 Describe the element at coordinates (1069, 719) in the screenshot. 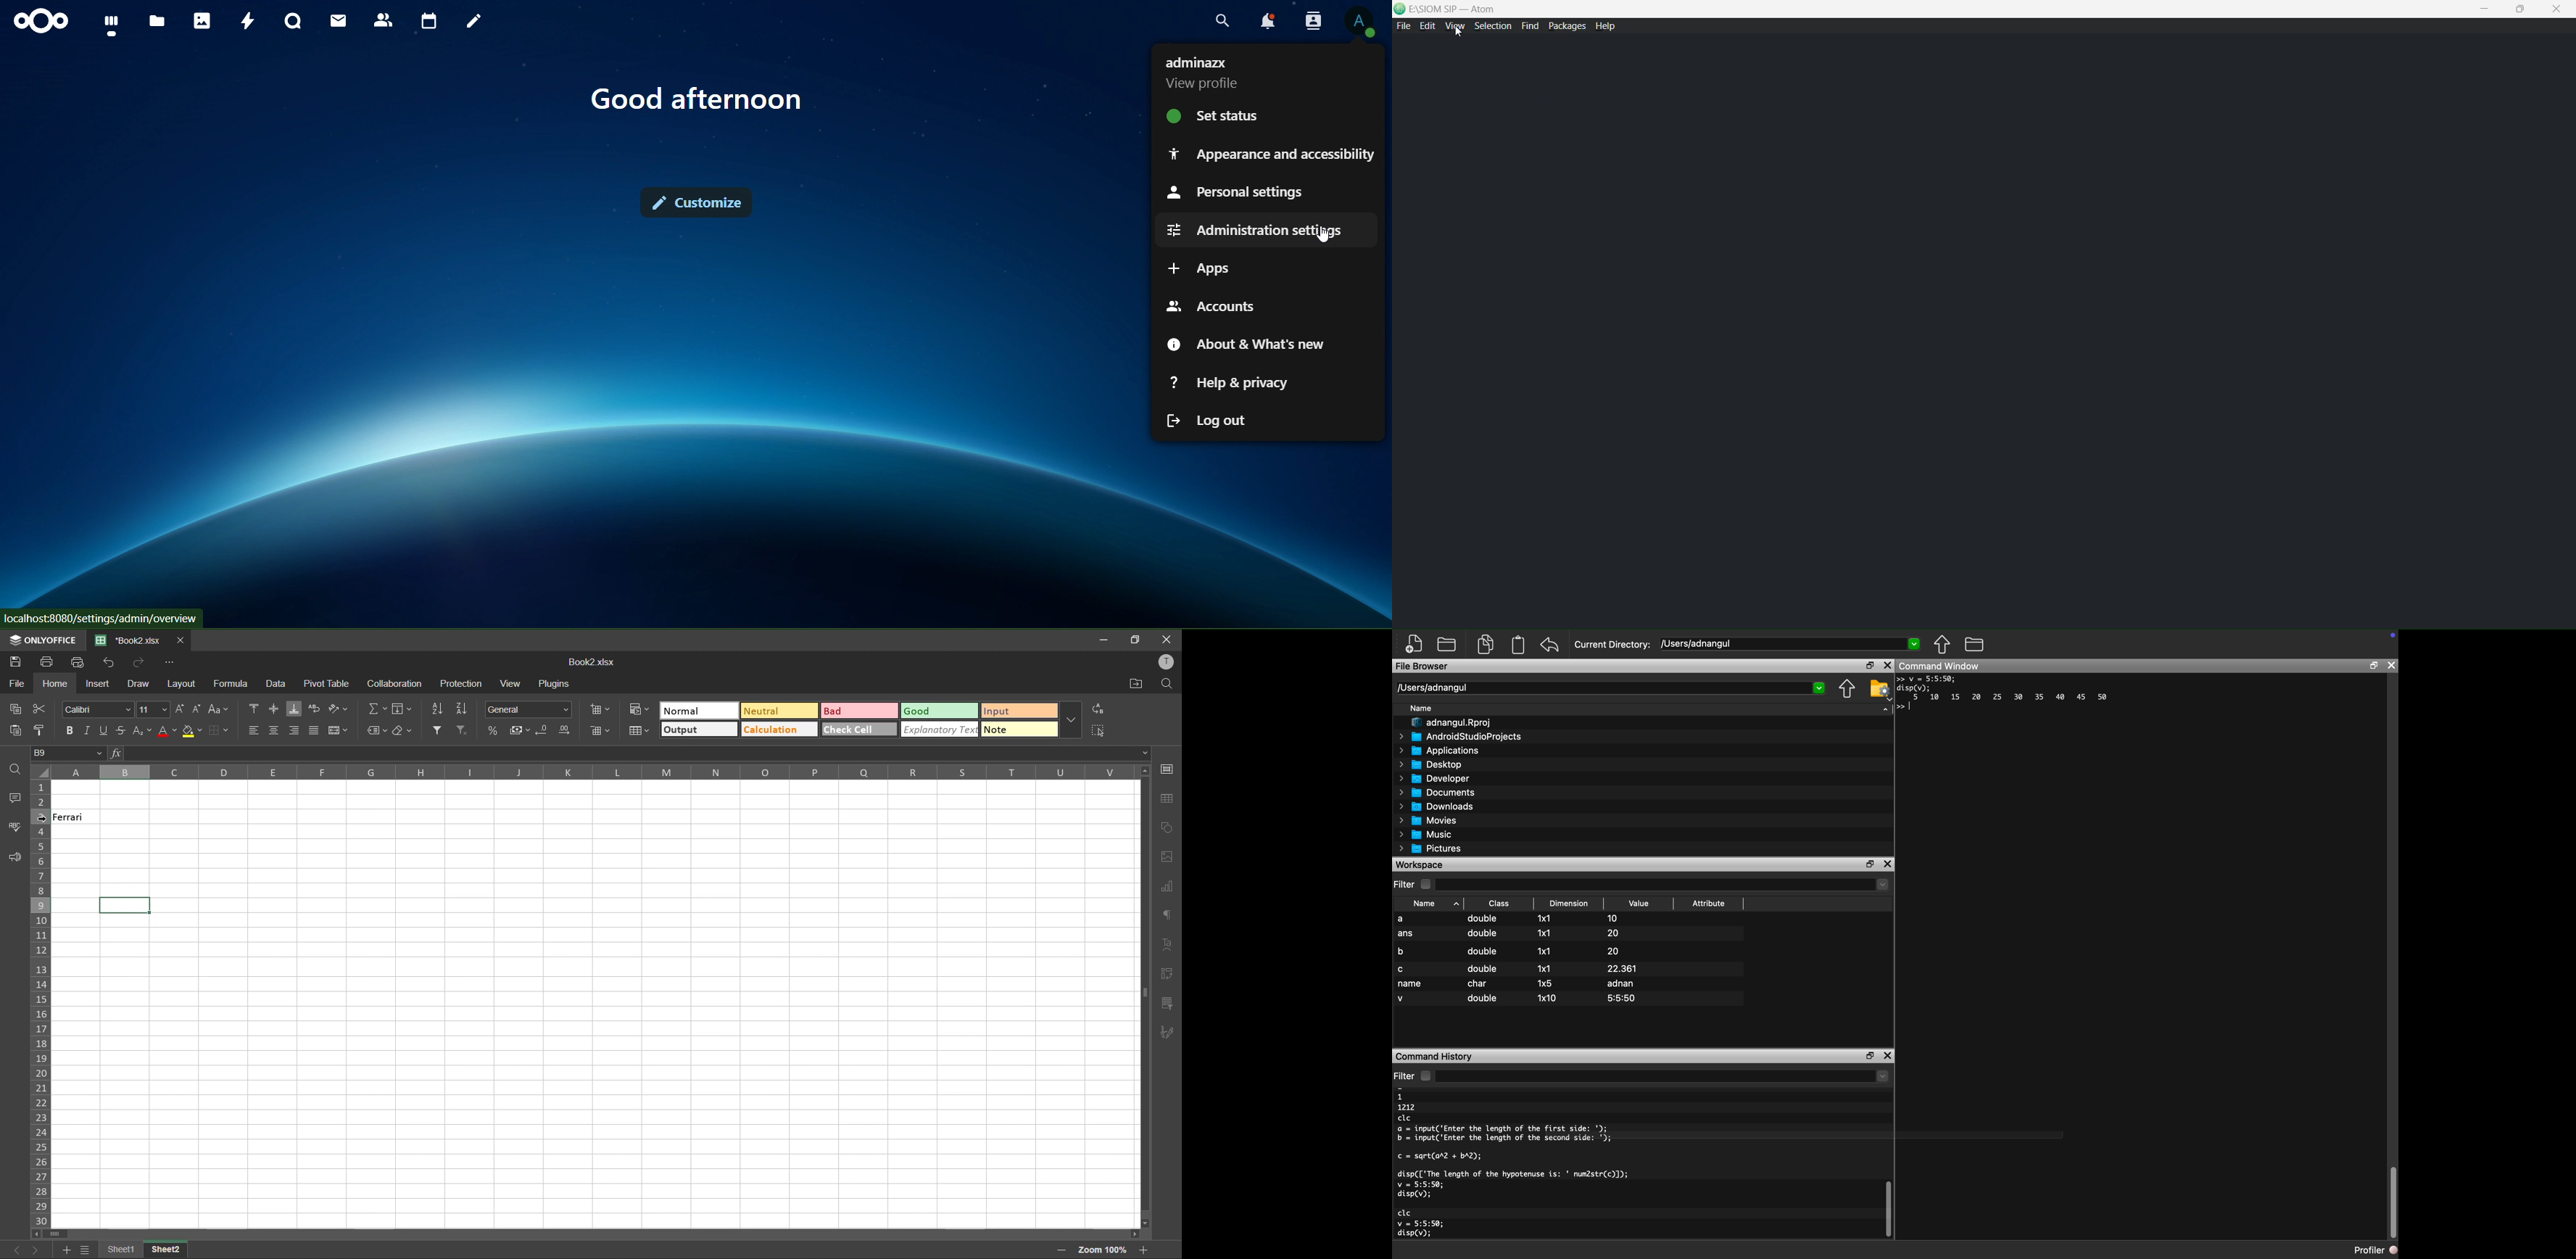

I see `more options` at that location.